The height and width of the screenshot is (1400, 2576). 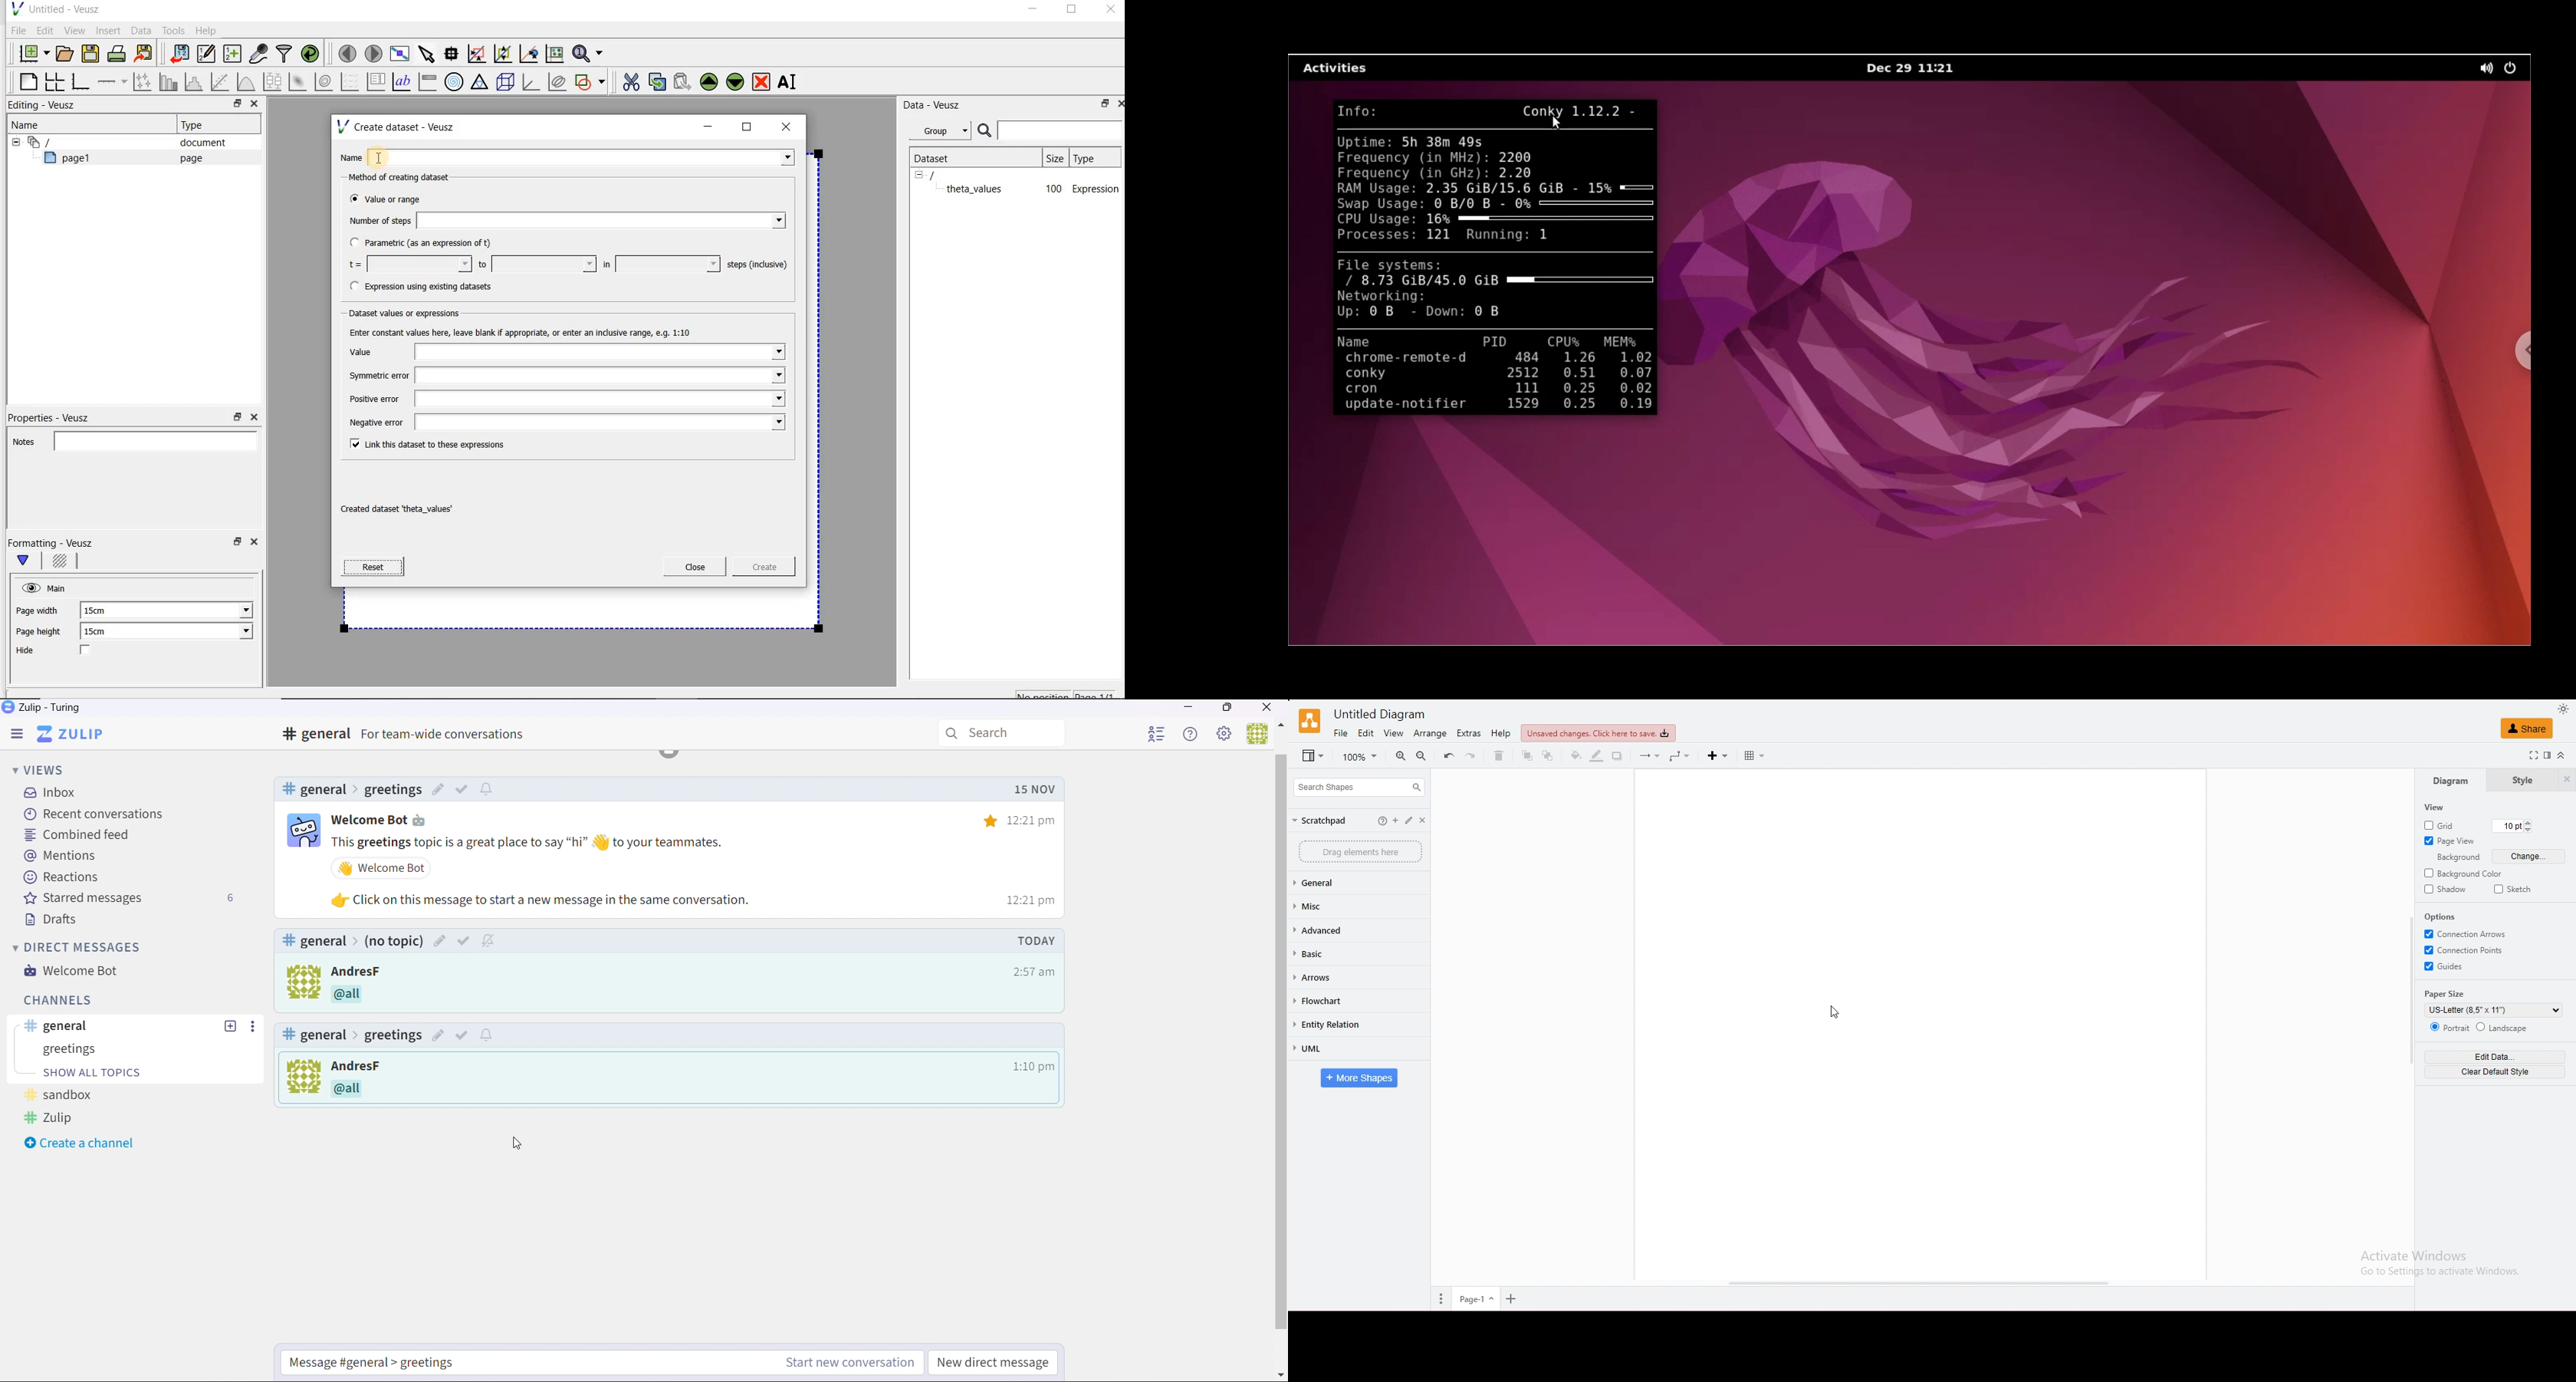 I want to click on General, so click(x=67, y=1026).